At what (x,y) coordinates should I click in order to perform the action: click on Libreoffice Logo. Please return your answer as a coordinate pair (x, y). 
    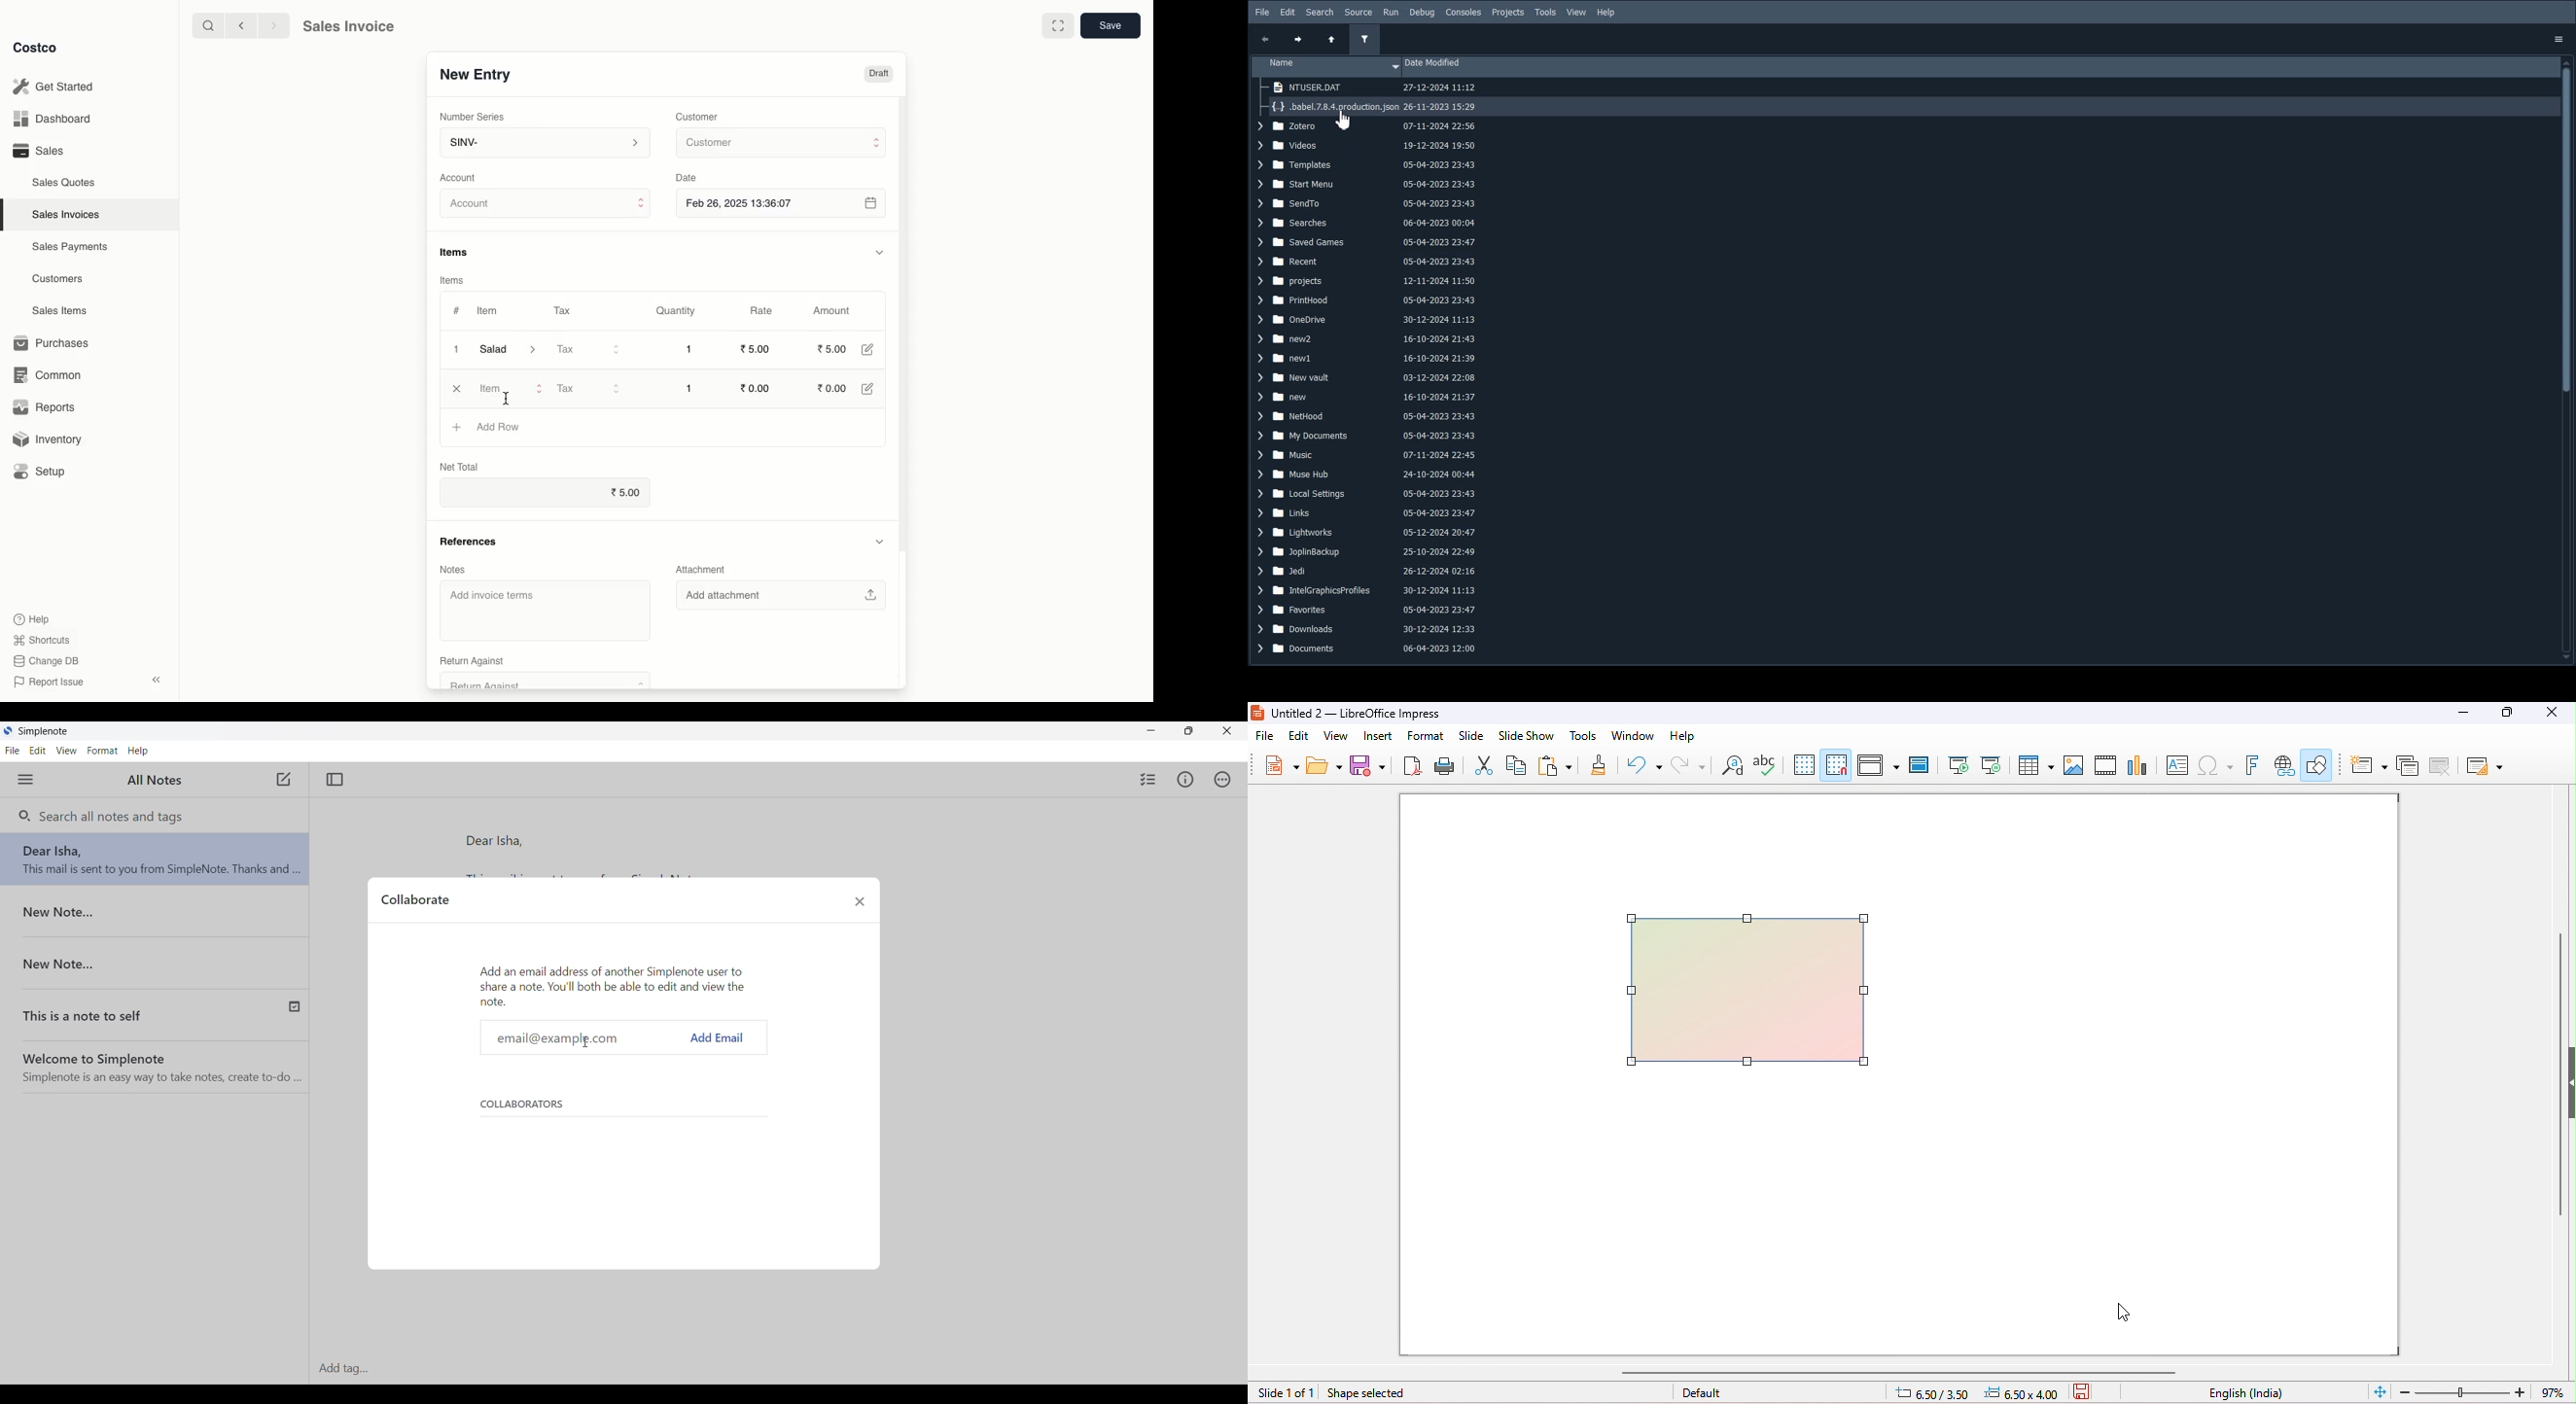
    Looking at the image, I should click on (1256, 711).